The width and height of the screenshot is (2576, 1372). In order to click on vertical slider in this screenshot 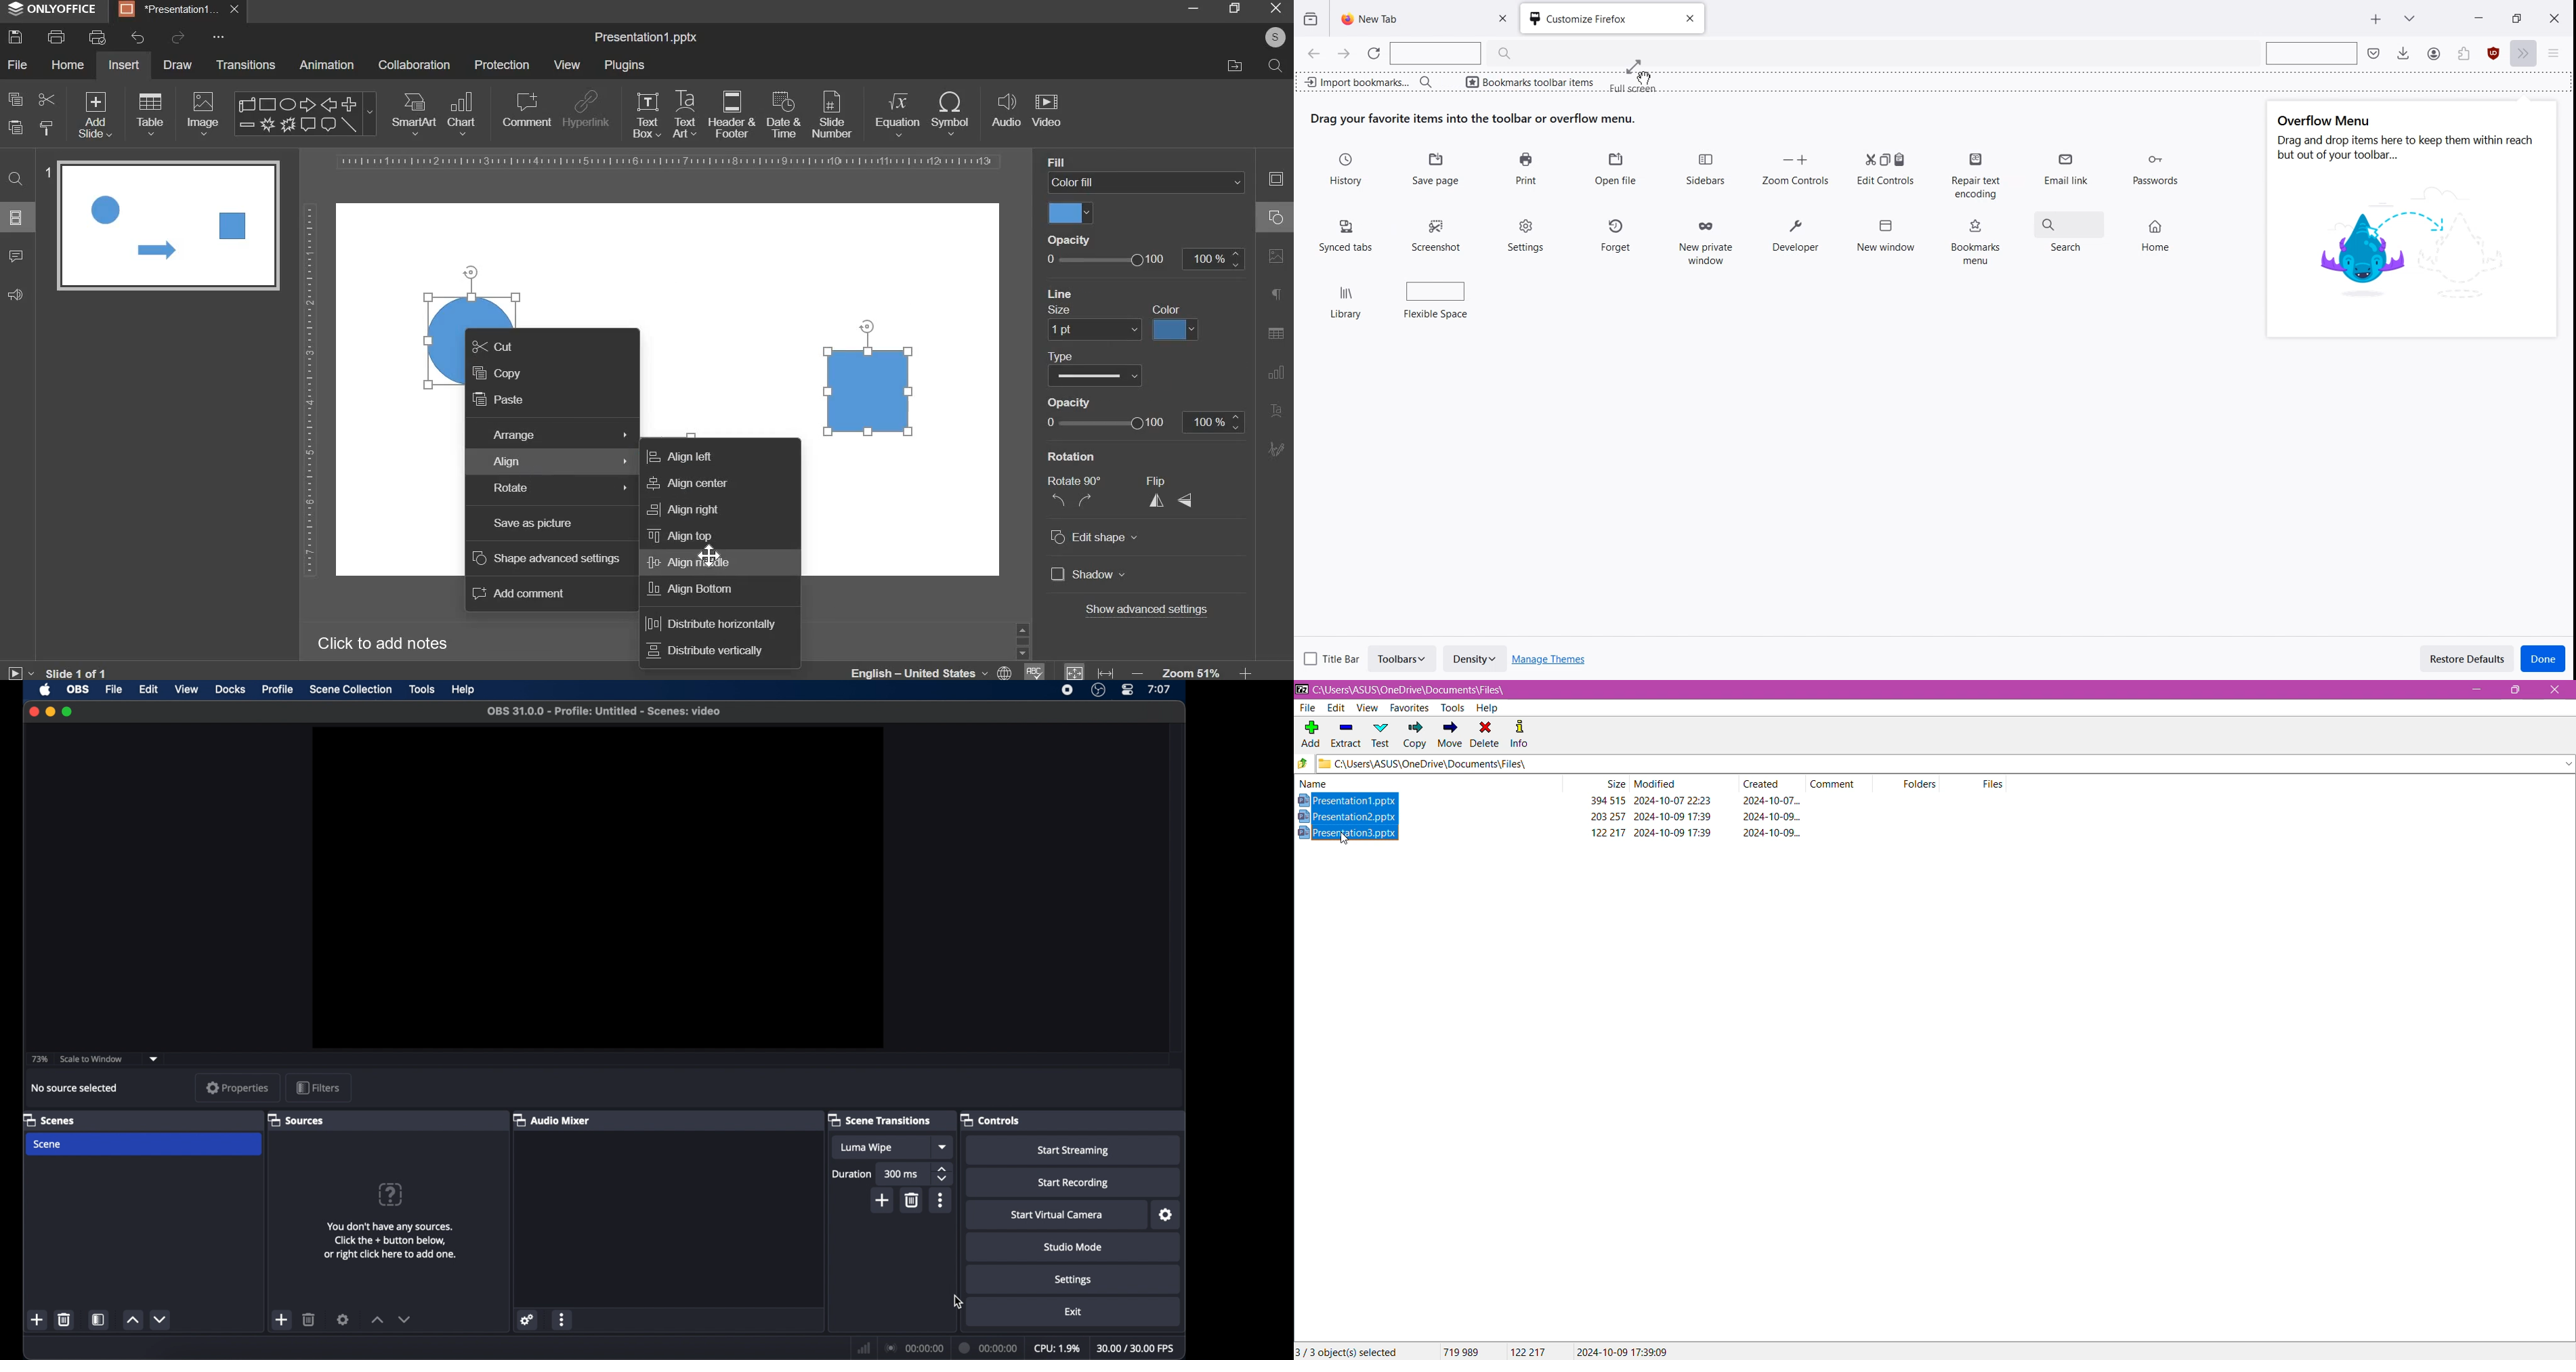, I will do `click(1022, 640)`.